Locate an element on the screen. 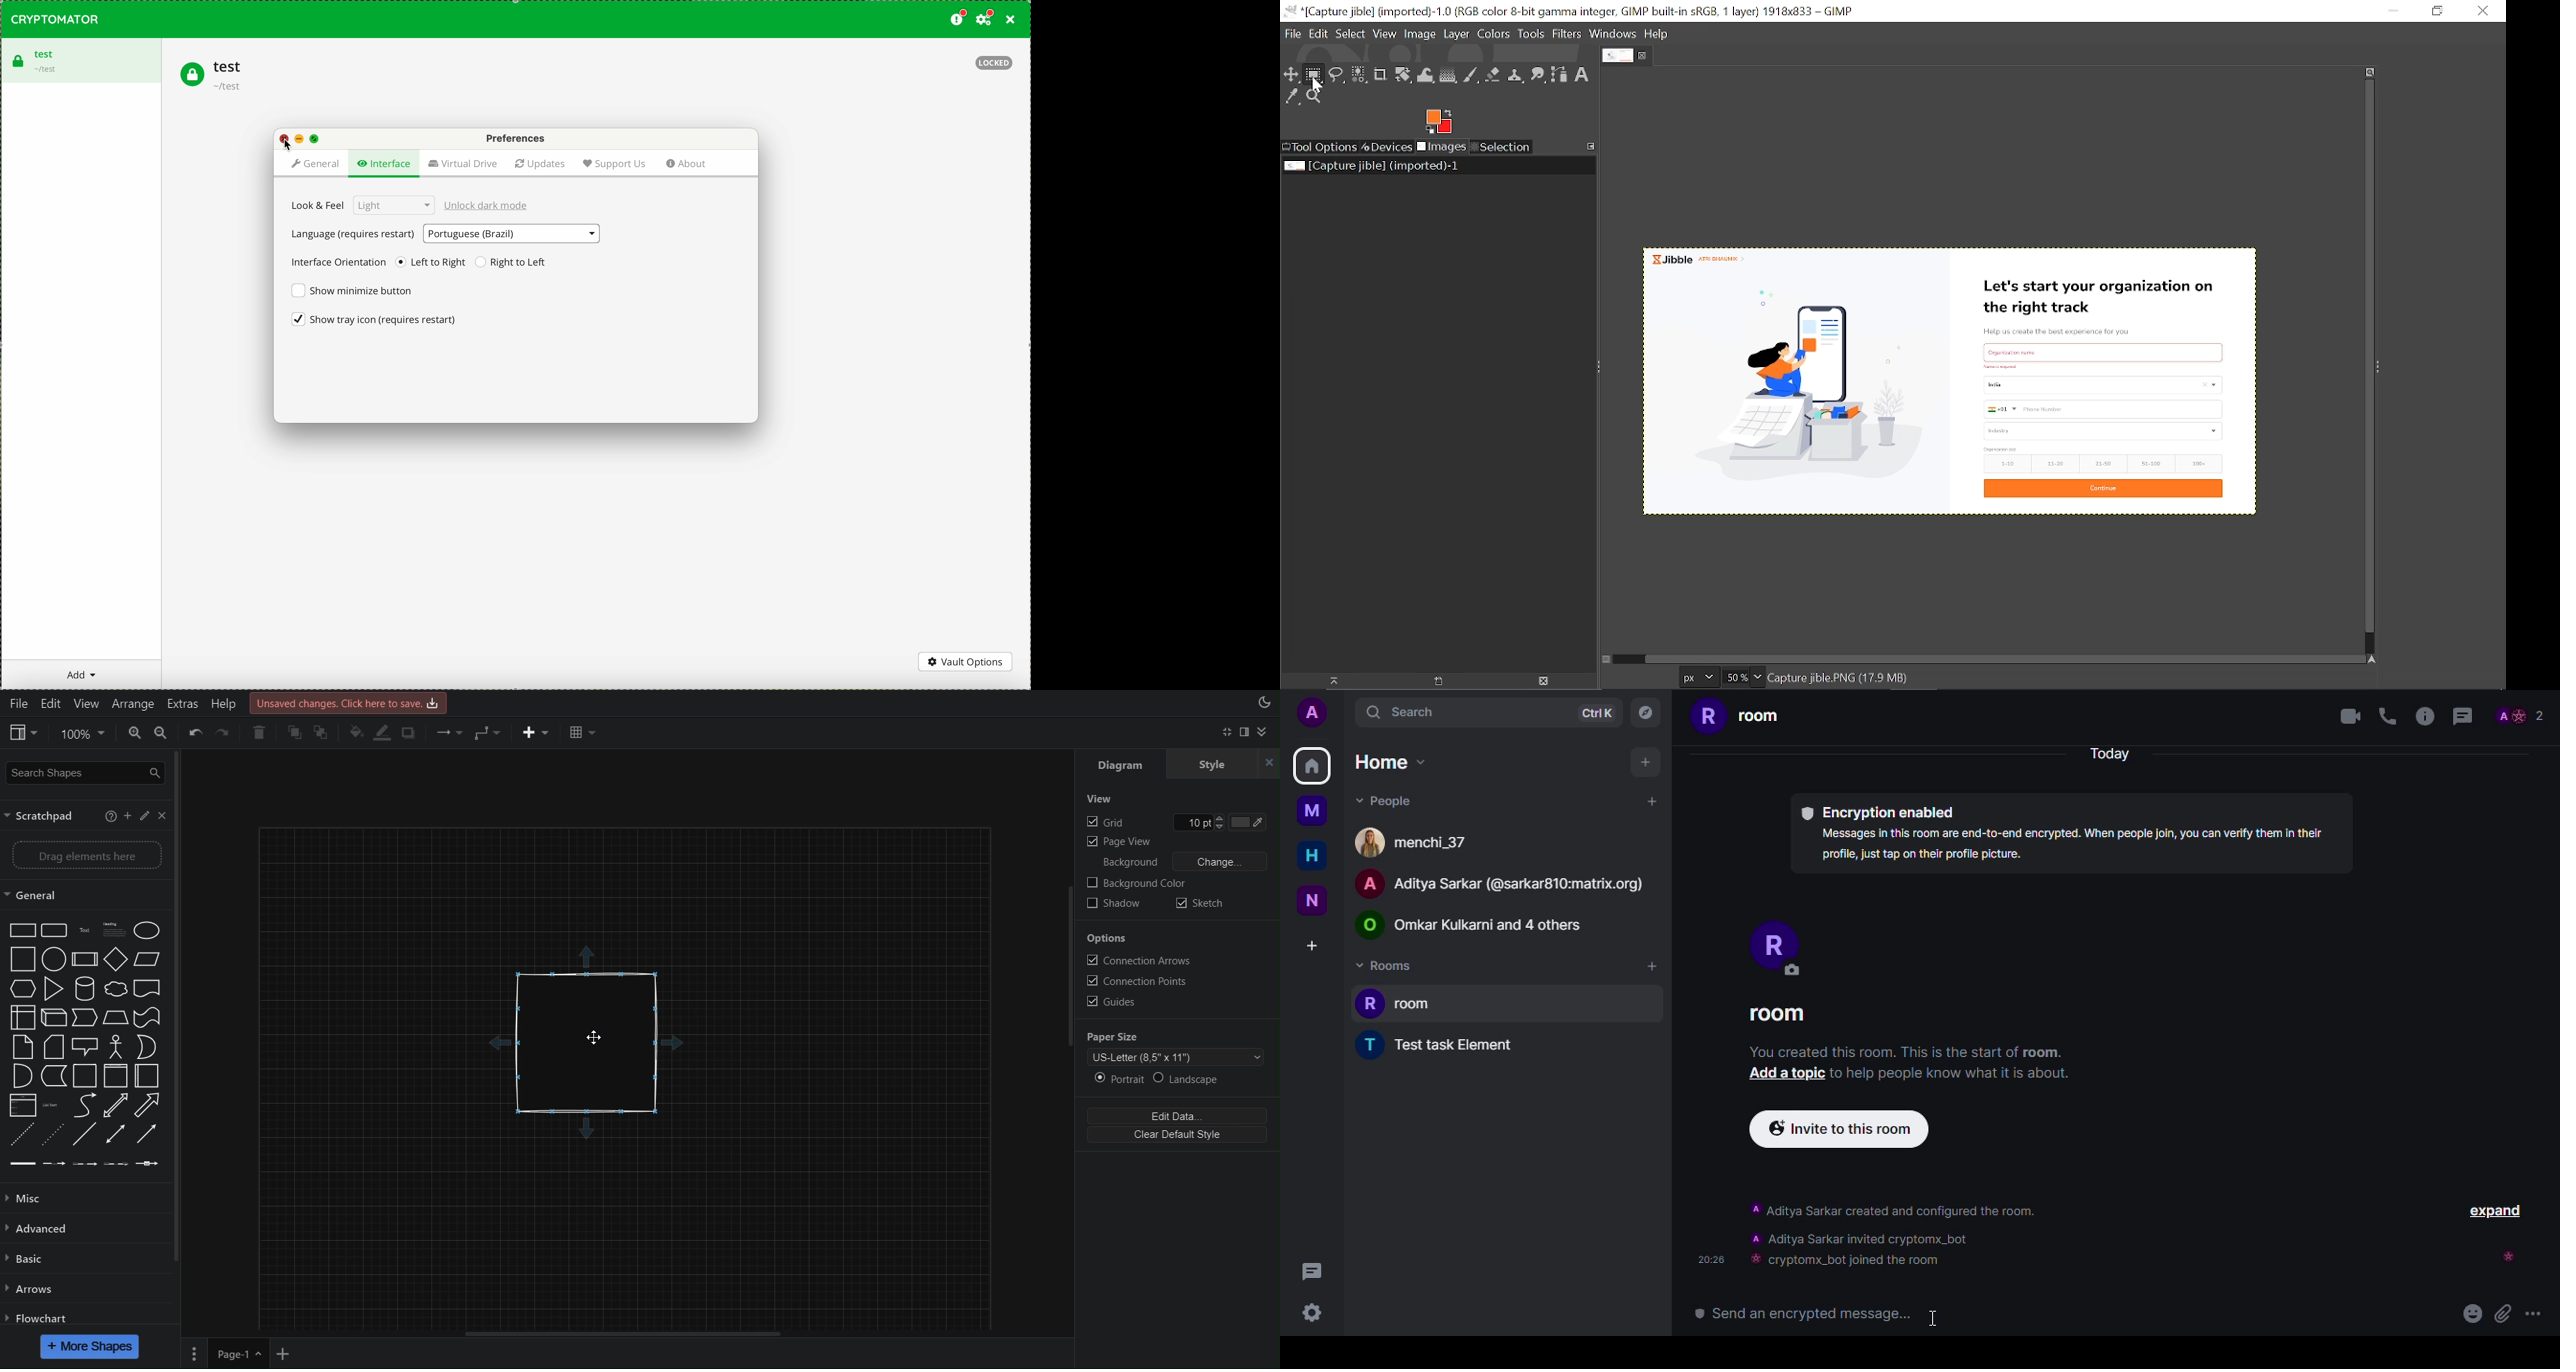 The height and width of the screenshot is (1372, 2576). cursor is located at coordinates (600, 1040).